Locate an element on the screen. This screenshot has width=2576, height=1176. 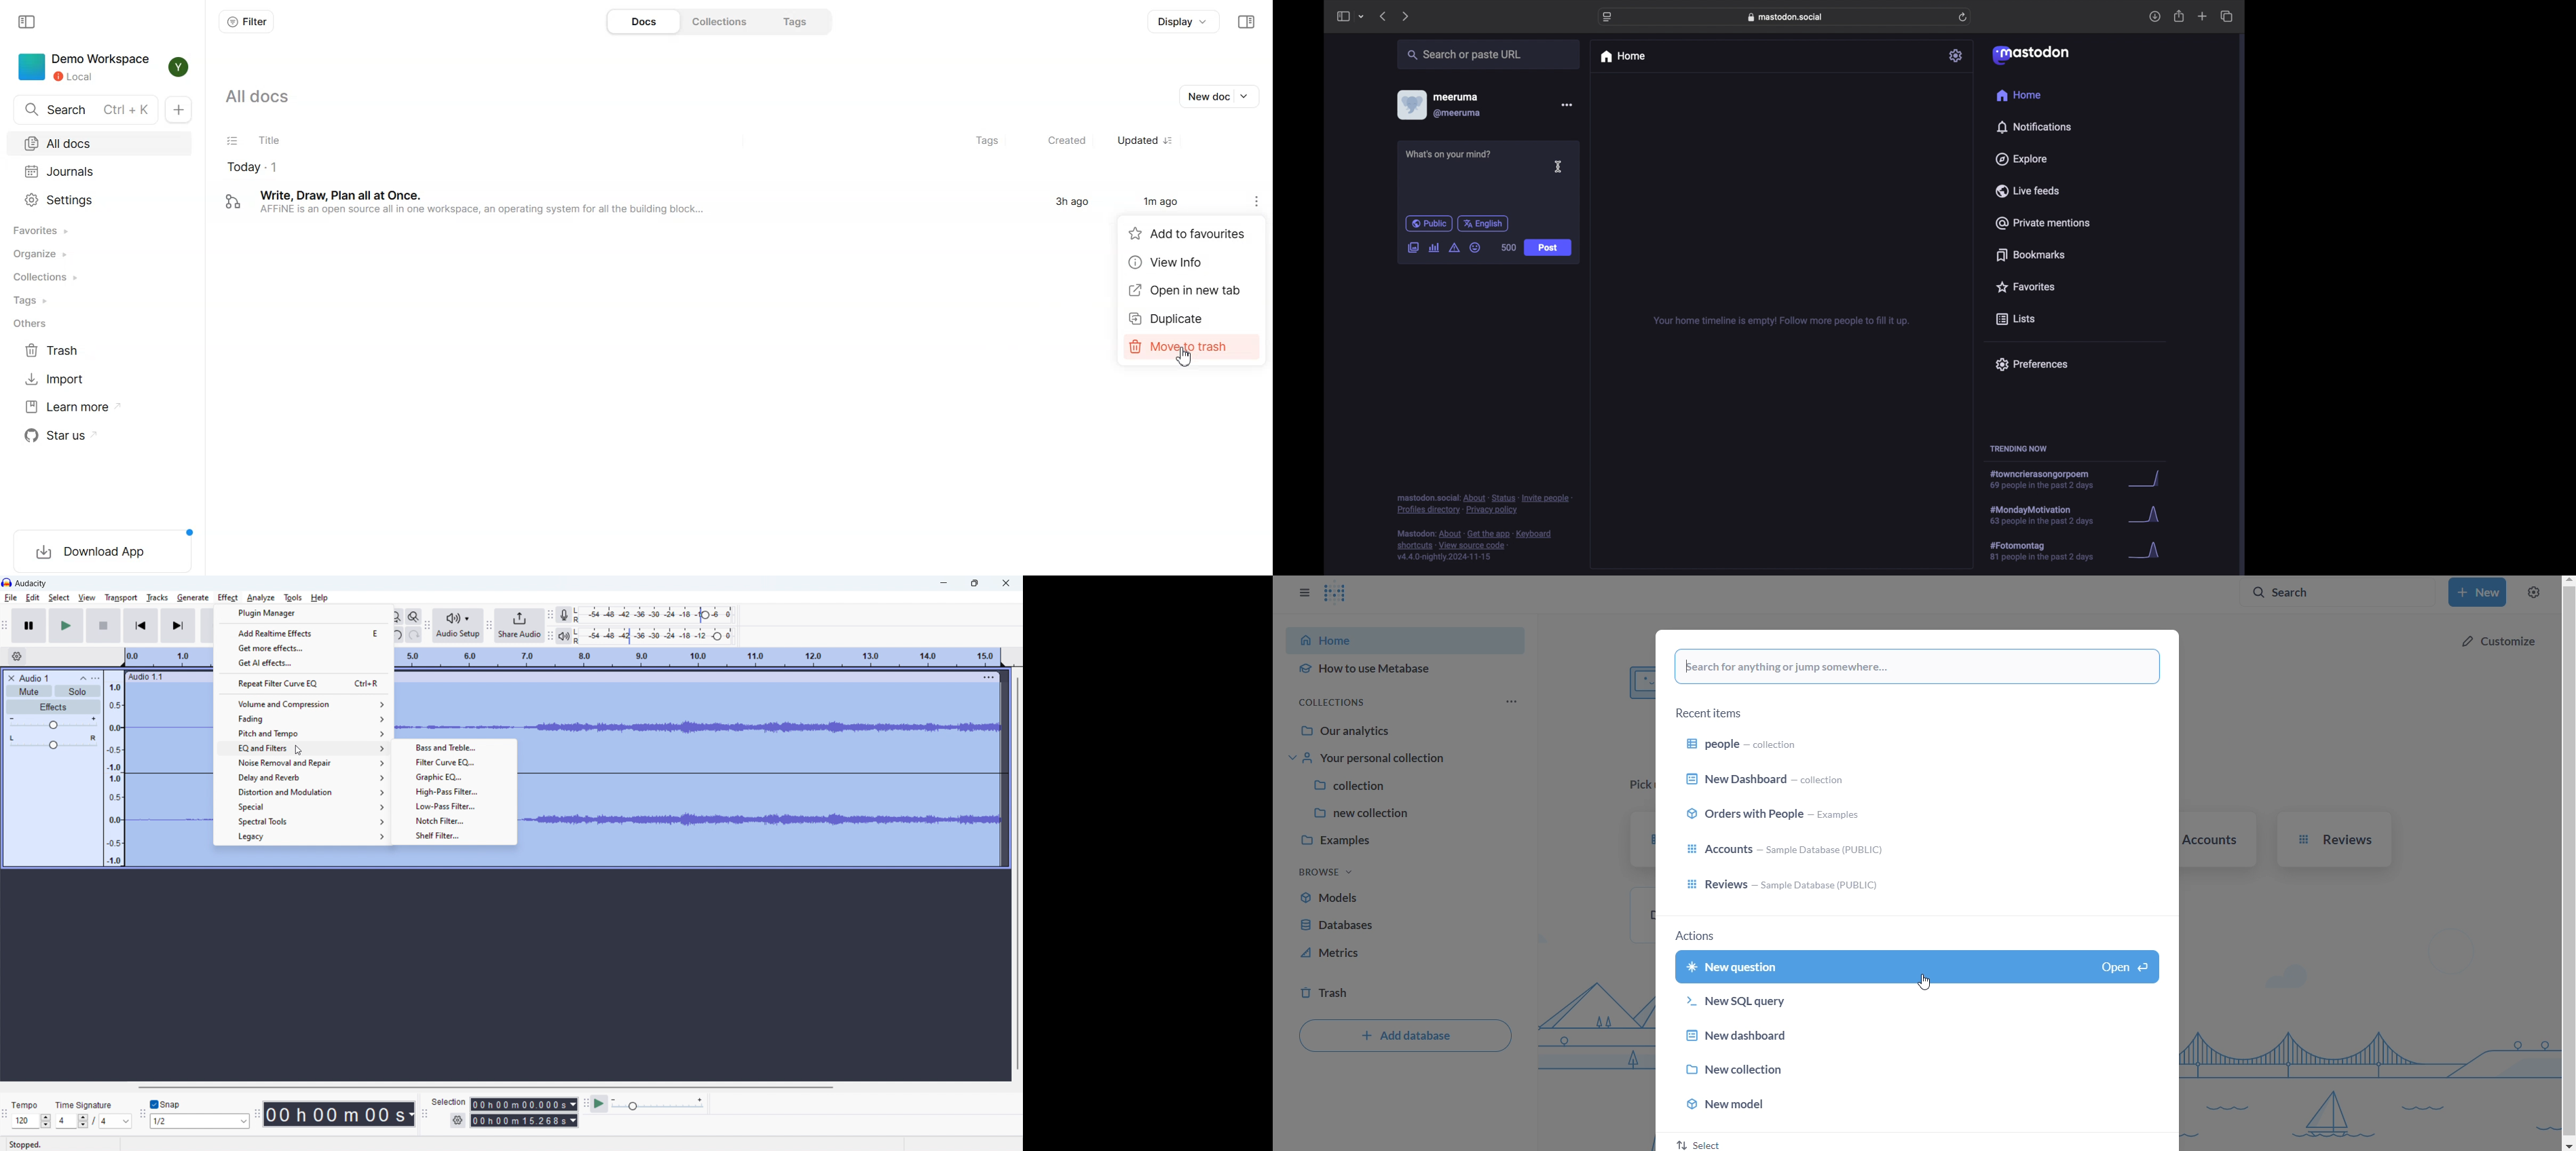
Created is located at coordinates (1060, 142).